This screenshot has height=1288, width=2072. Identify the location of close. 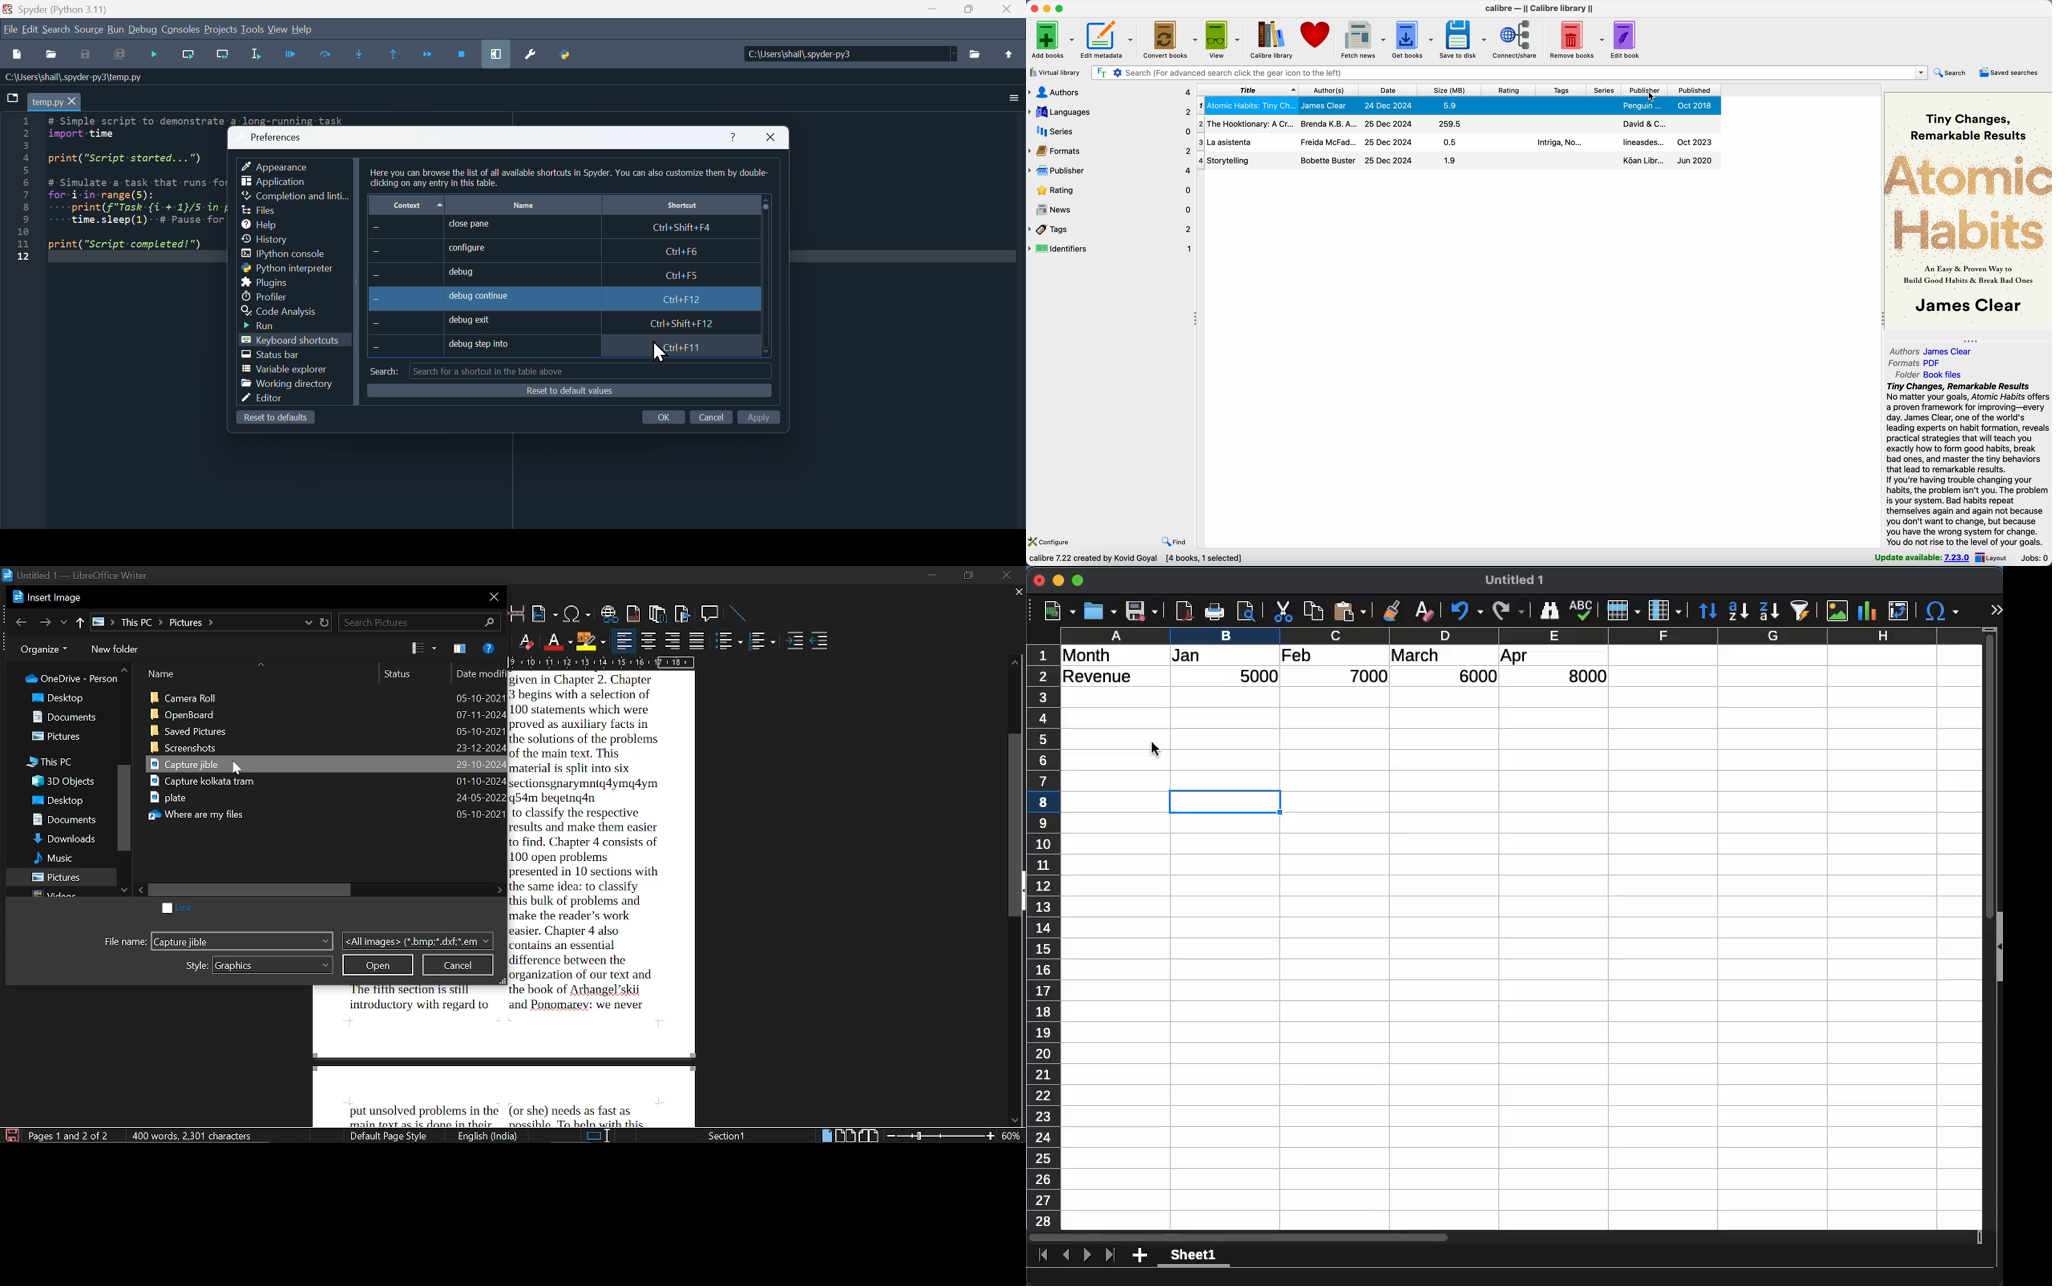
(1006, 12).